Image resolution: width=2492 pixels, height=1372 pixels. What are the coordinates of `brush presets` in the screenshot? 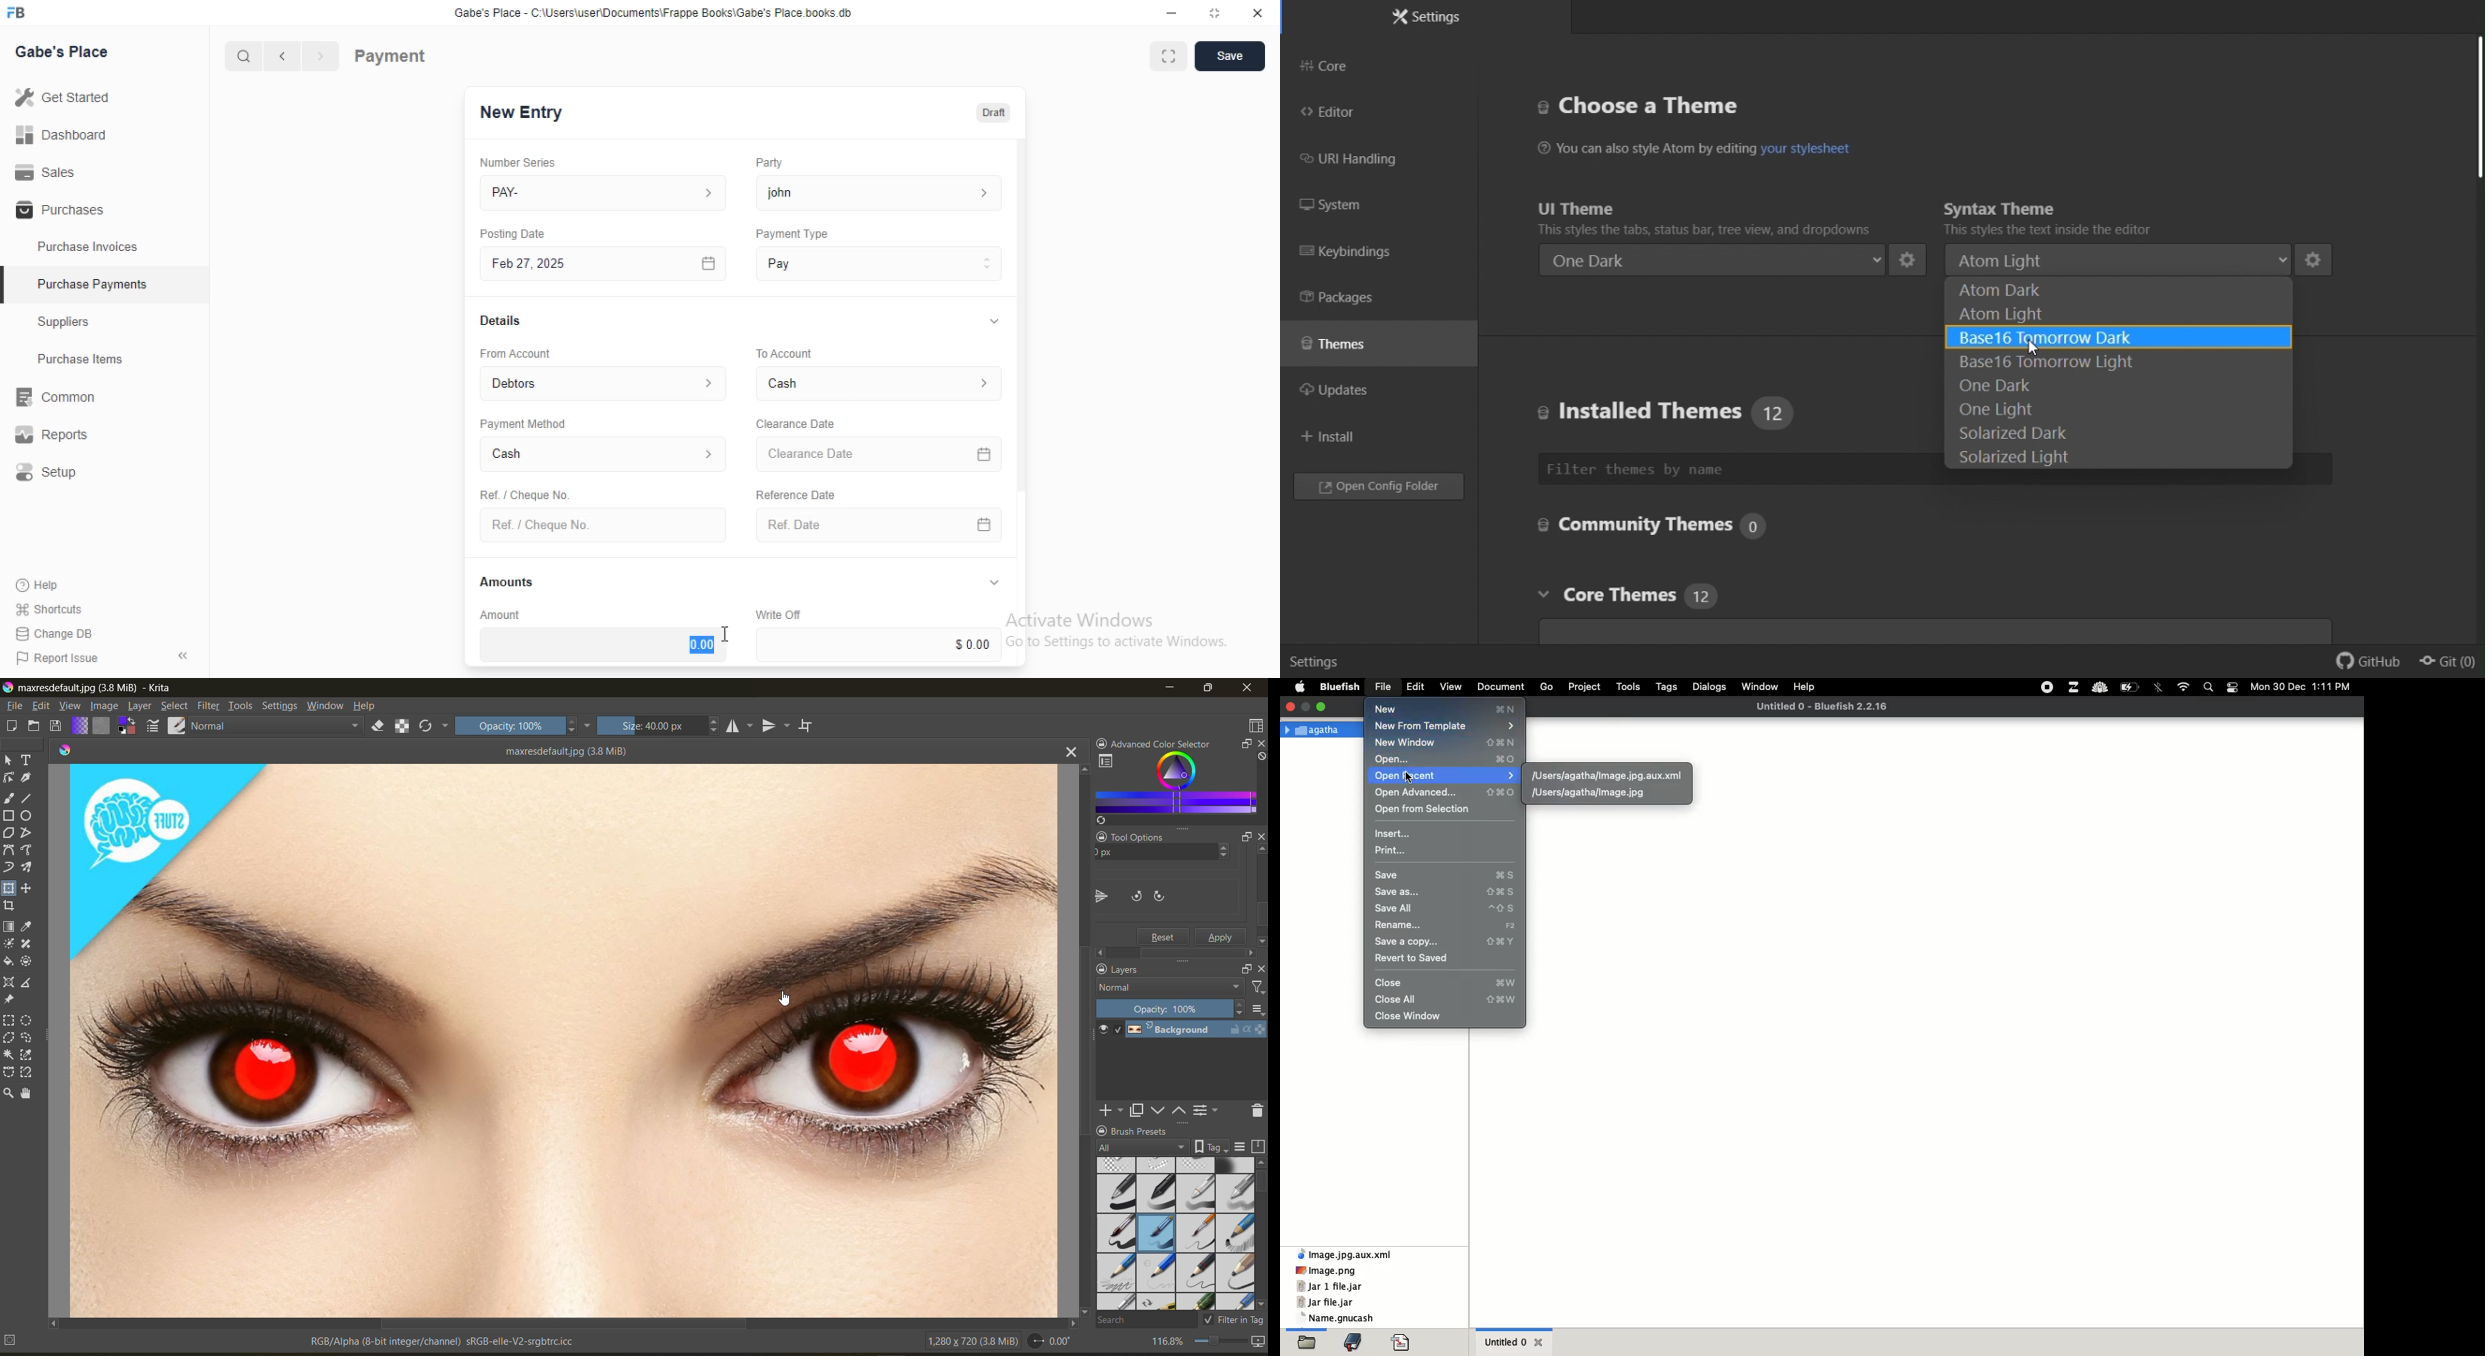 It's located at (1176, 1232).